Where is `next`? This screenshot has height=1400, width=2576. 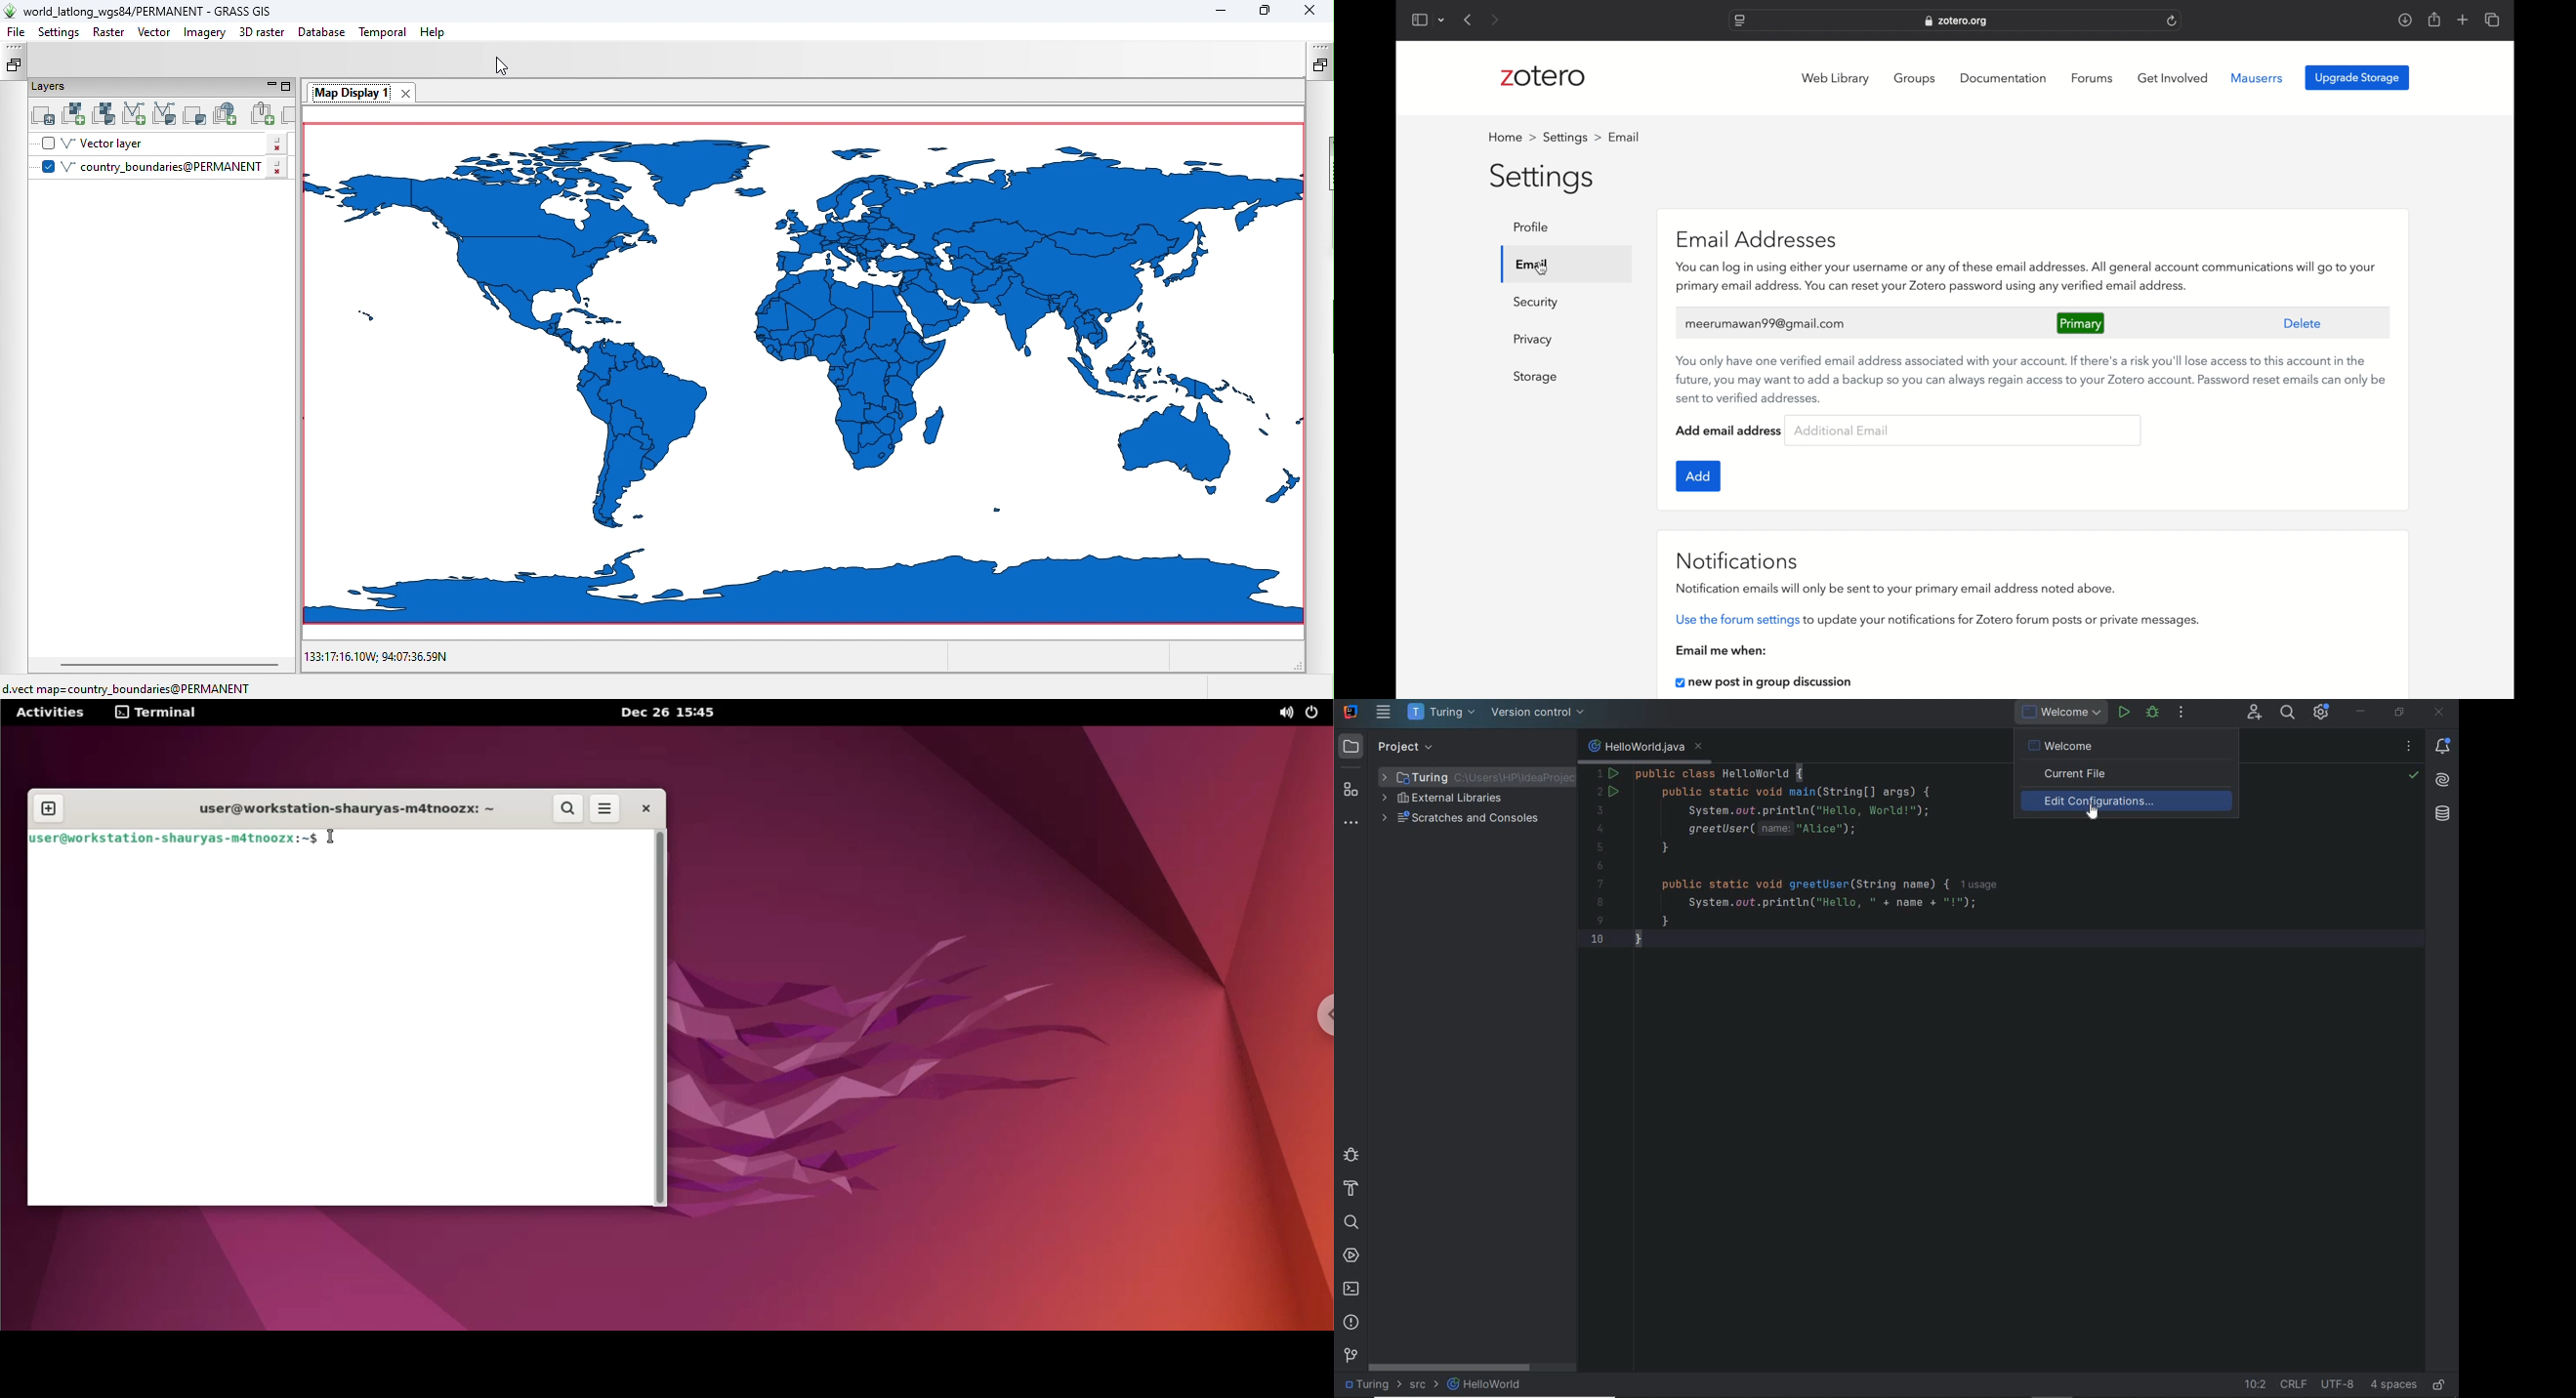
next is located at coordinates (1496, 19).